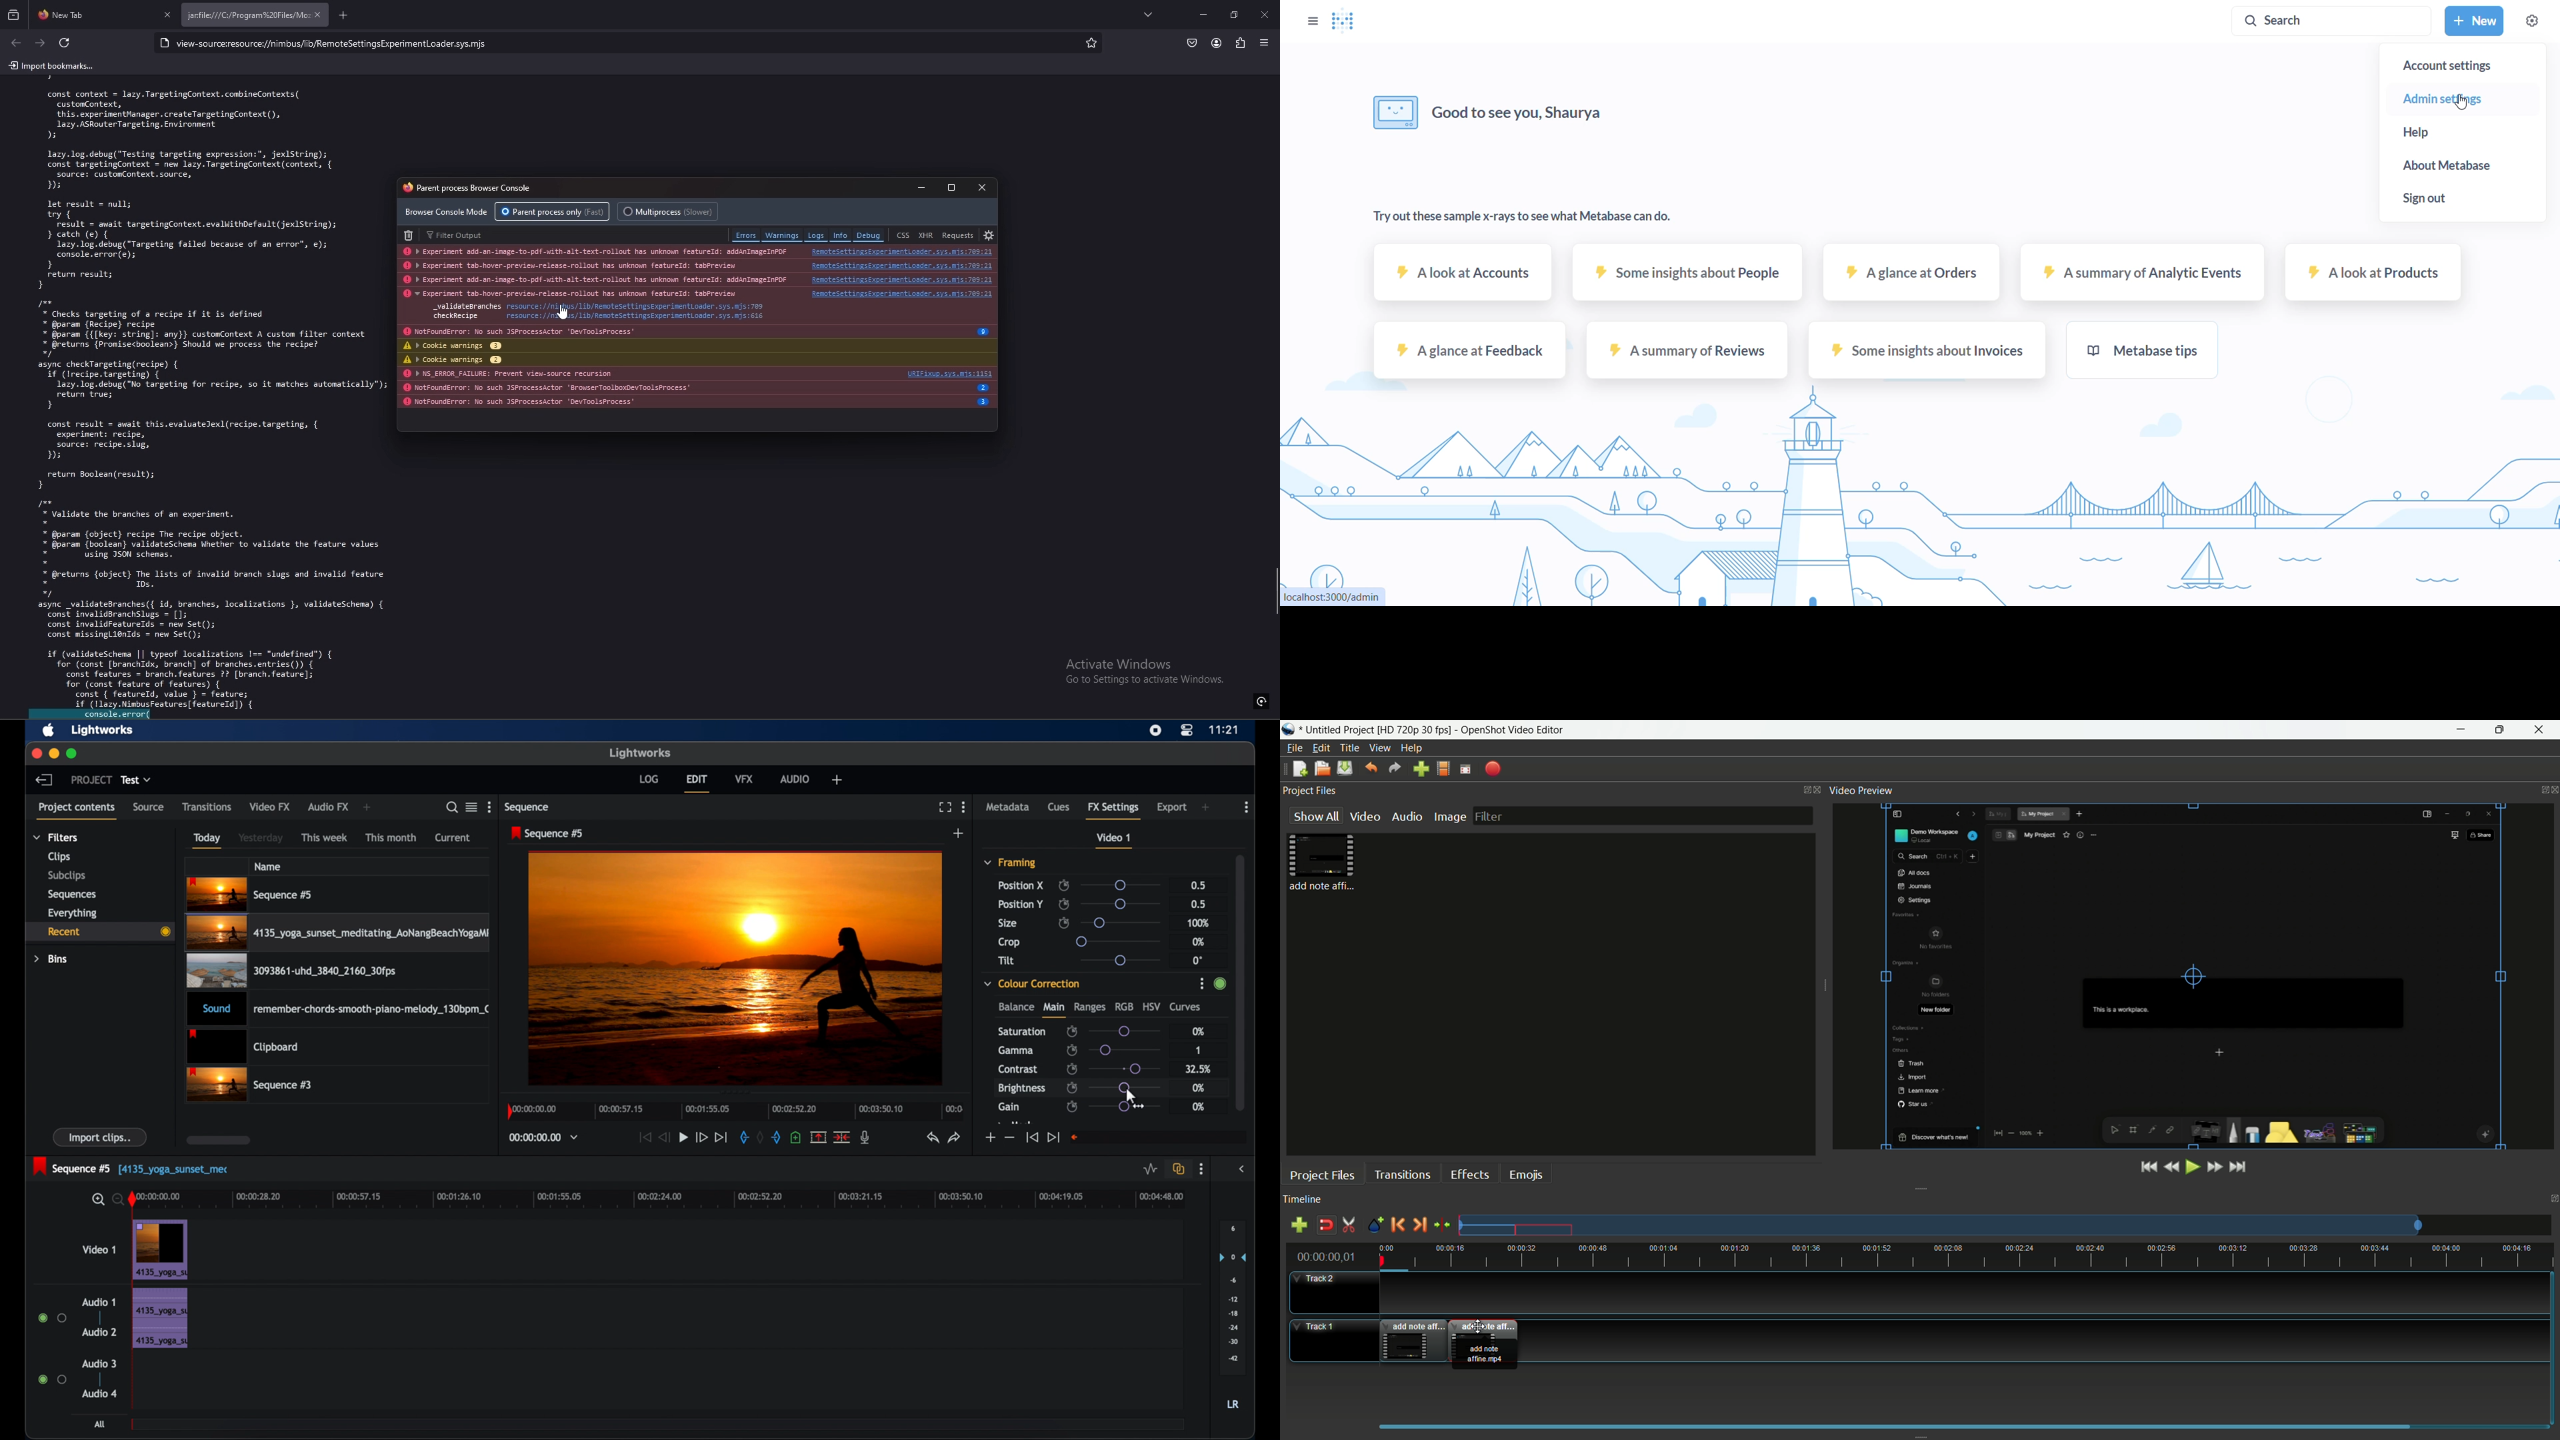 Image resolution: width=2576 pixels, height=1456 pixels. What do you see at coordinates (72, 913) in the screenshot?
I see `everything` at bounding box center [72, 913].